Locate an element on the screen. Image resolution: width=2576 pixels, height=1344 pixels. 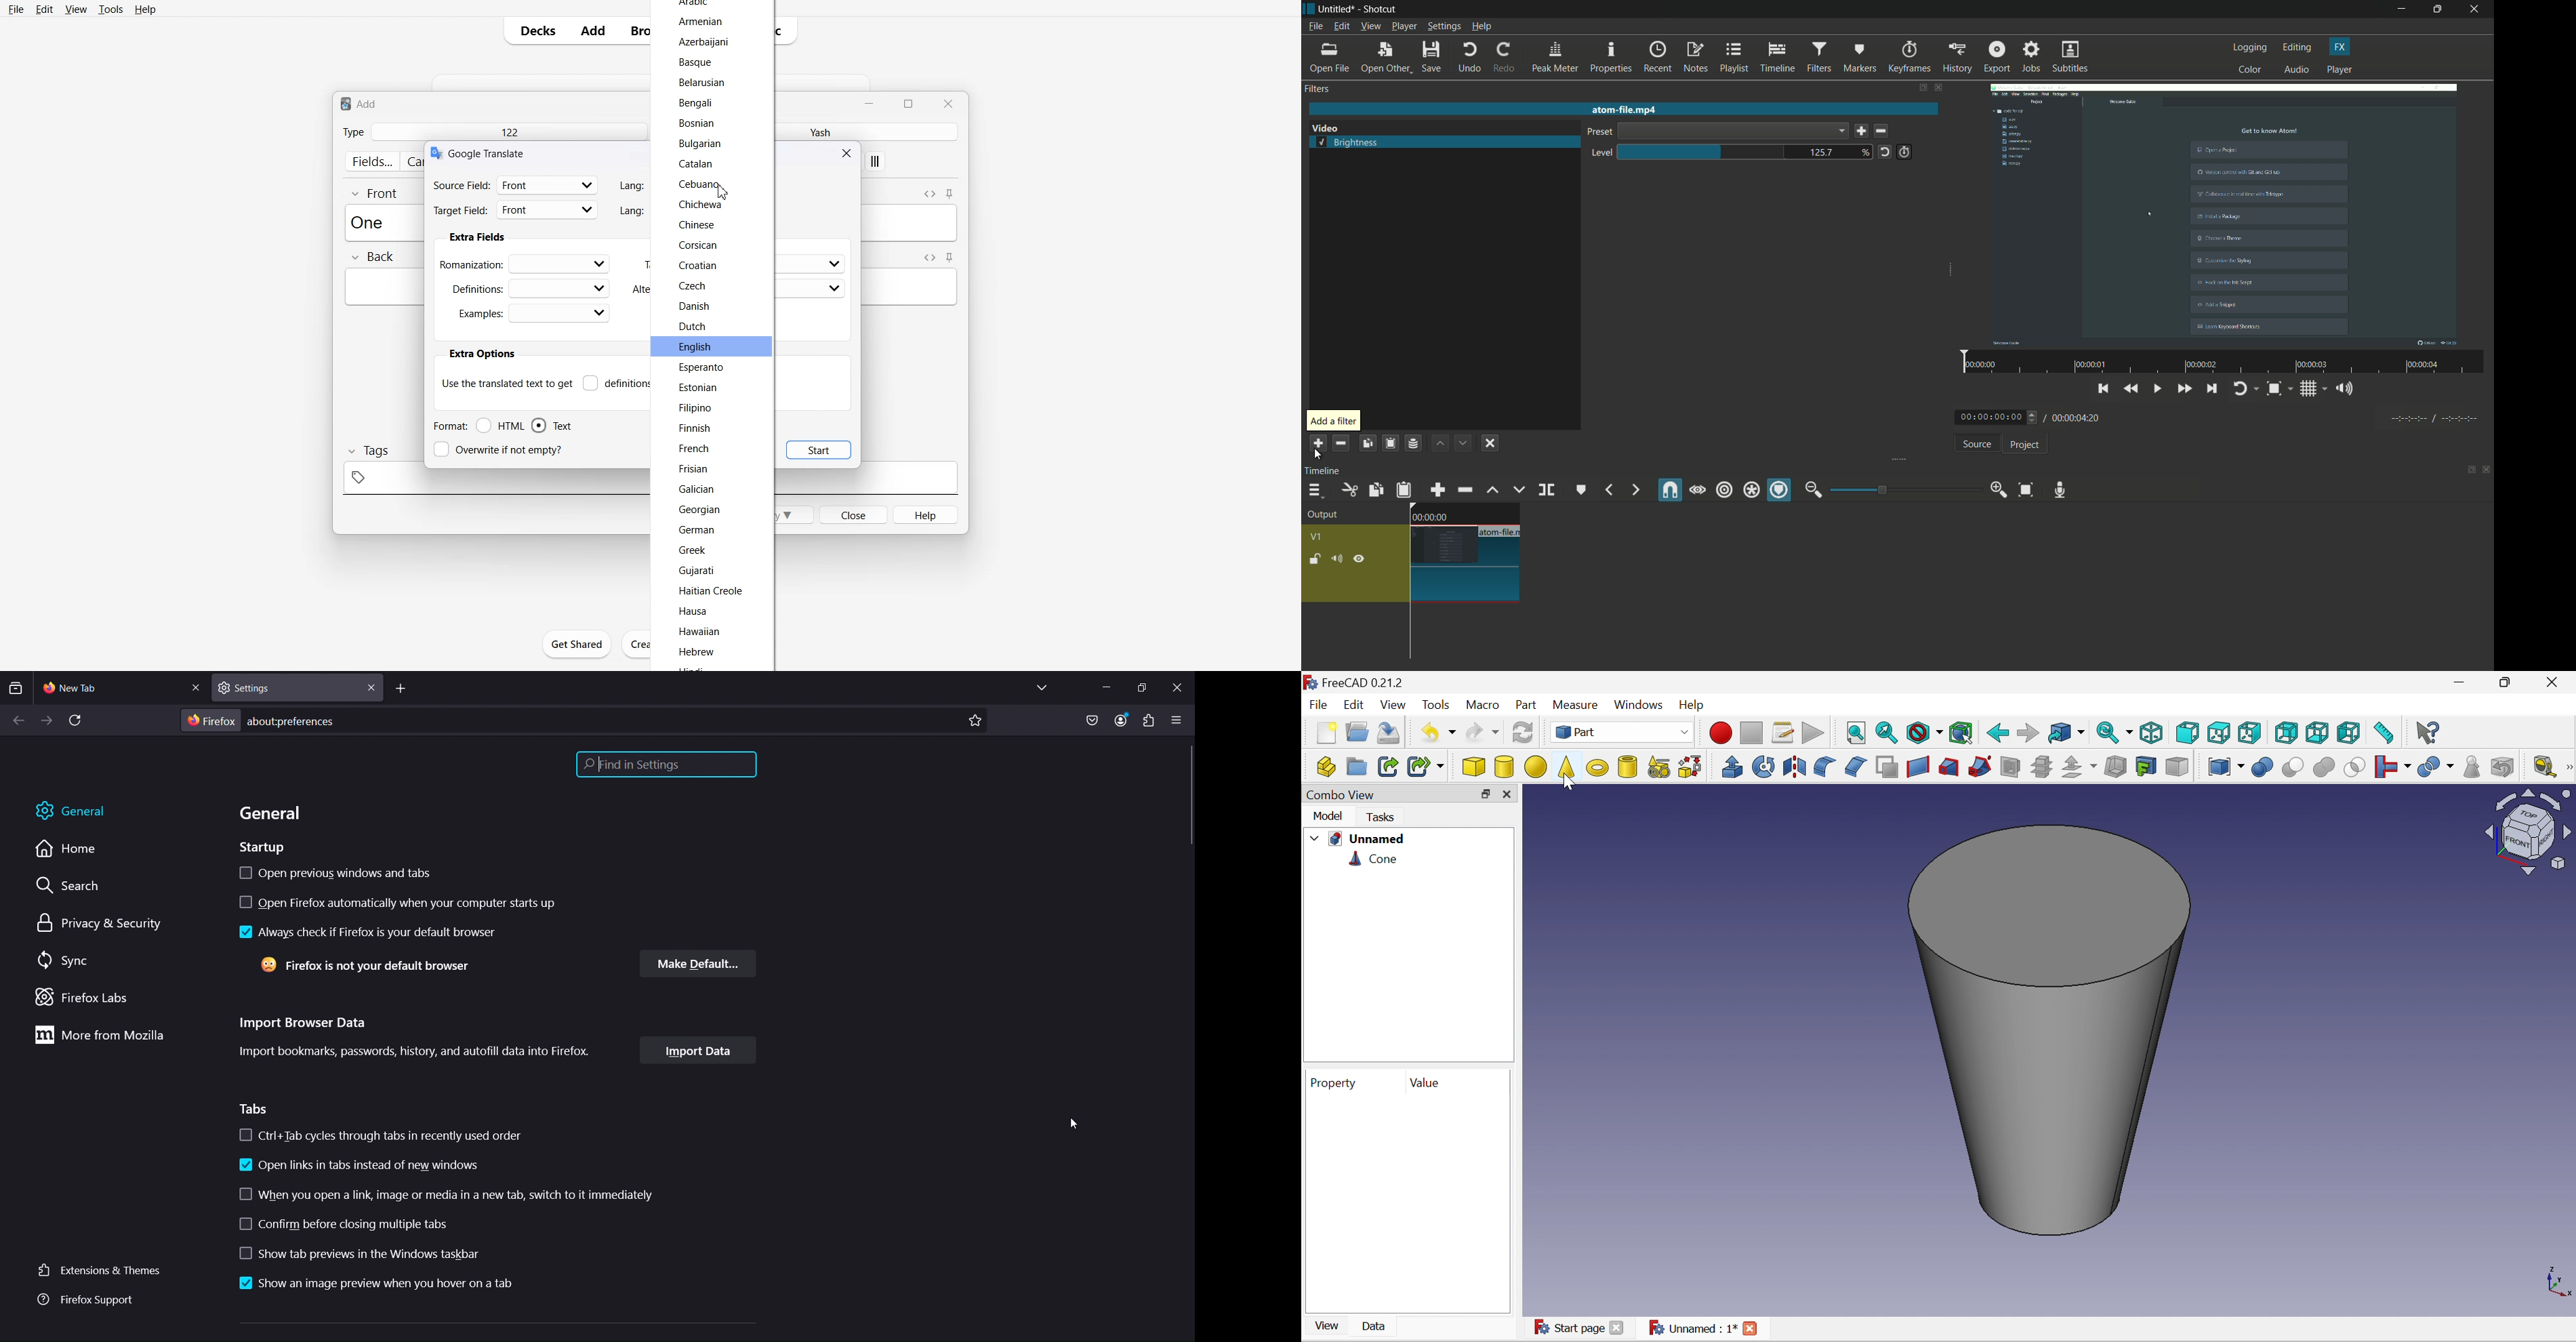
save is located at coordinates (1861, 132).